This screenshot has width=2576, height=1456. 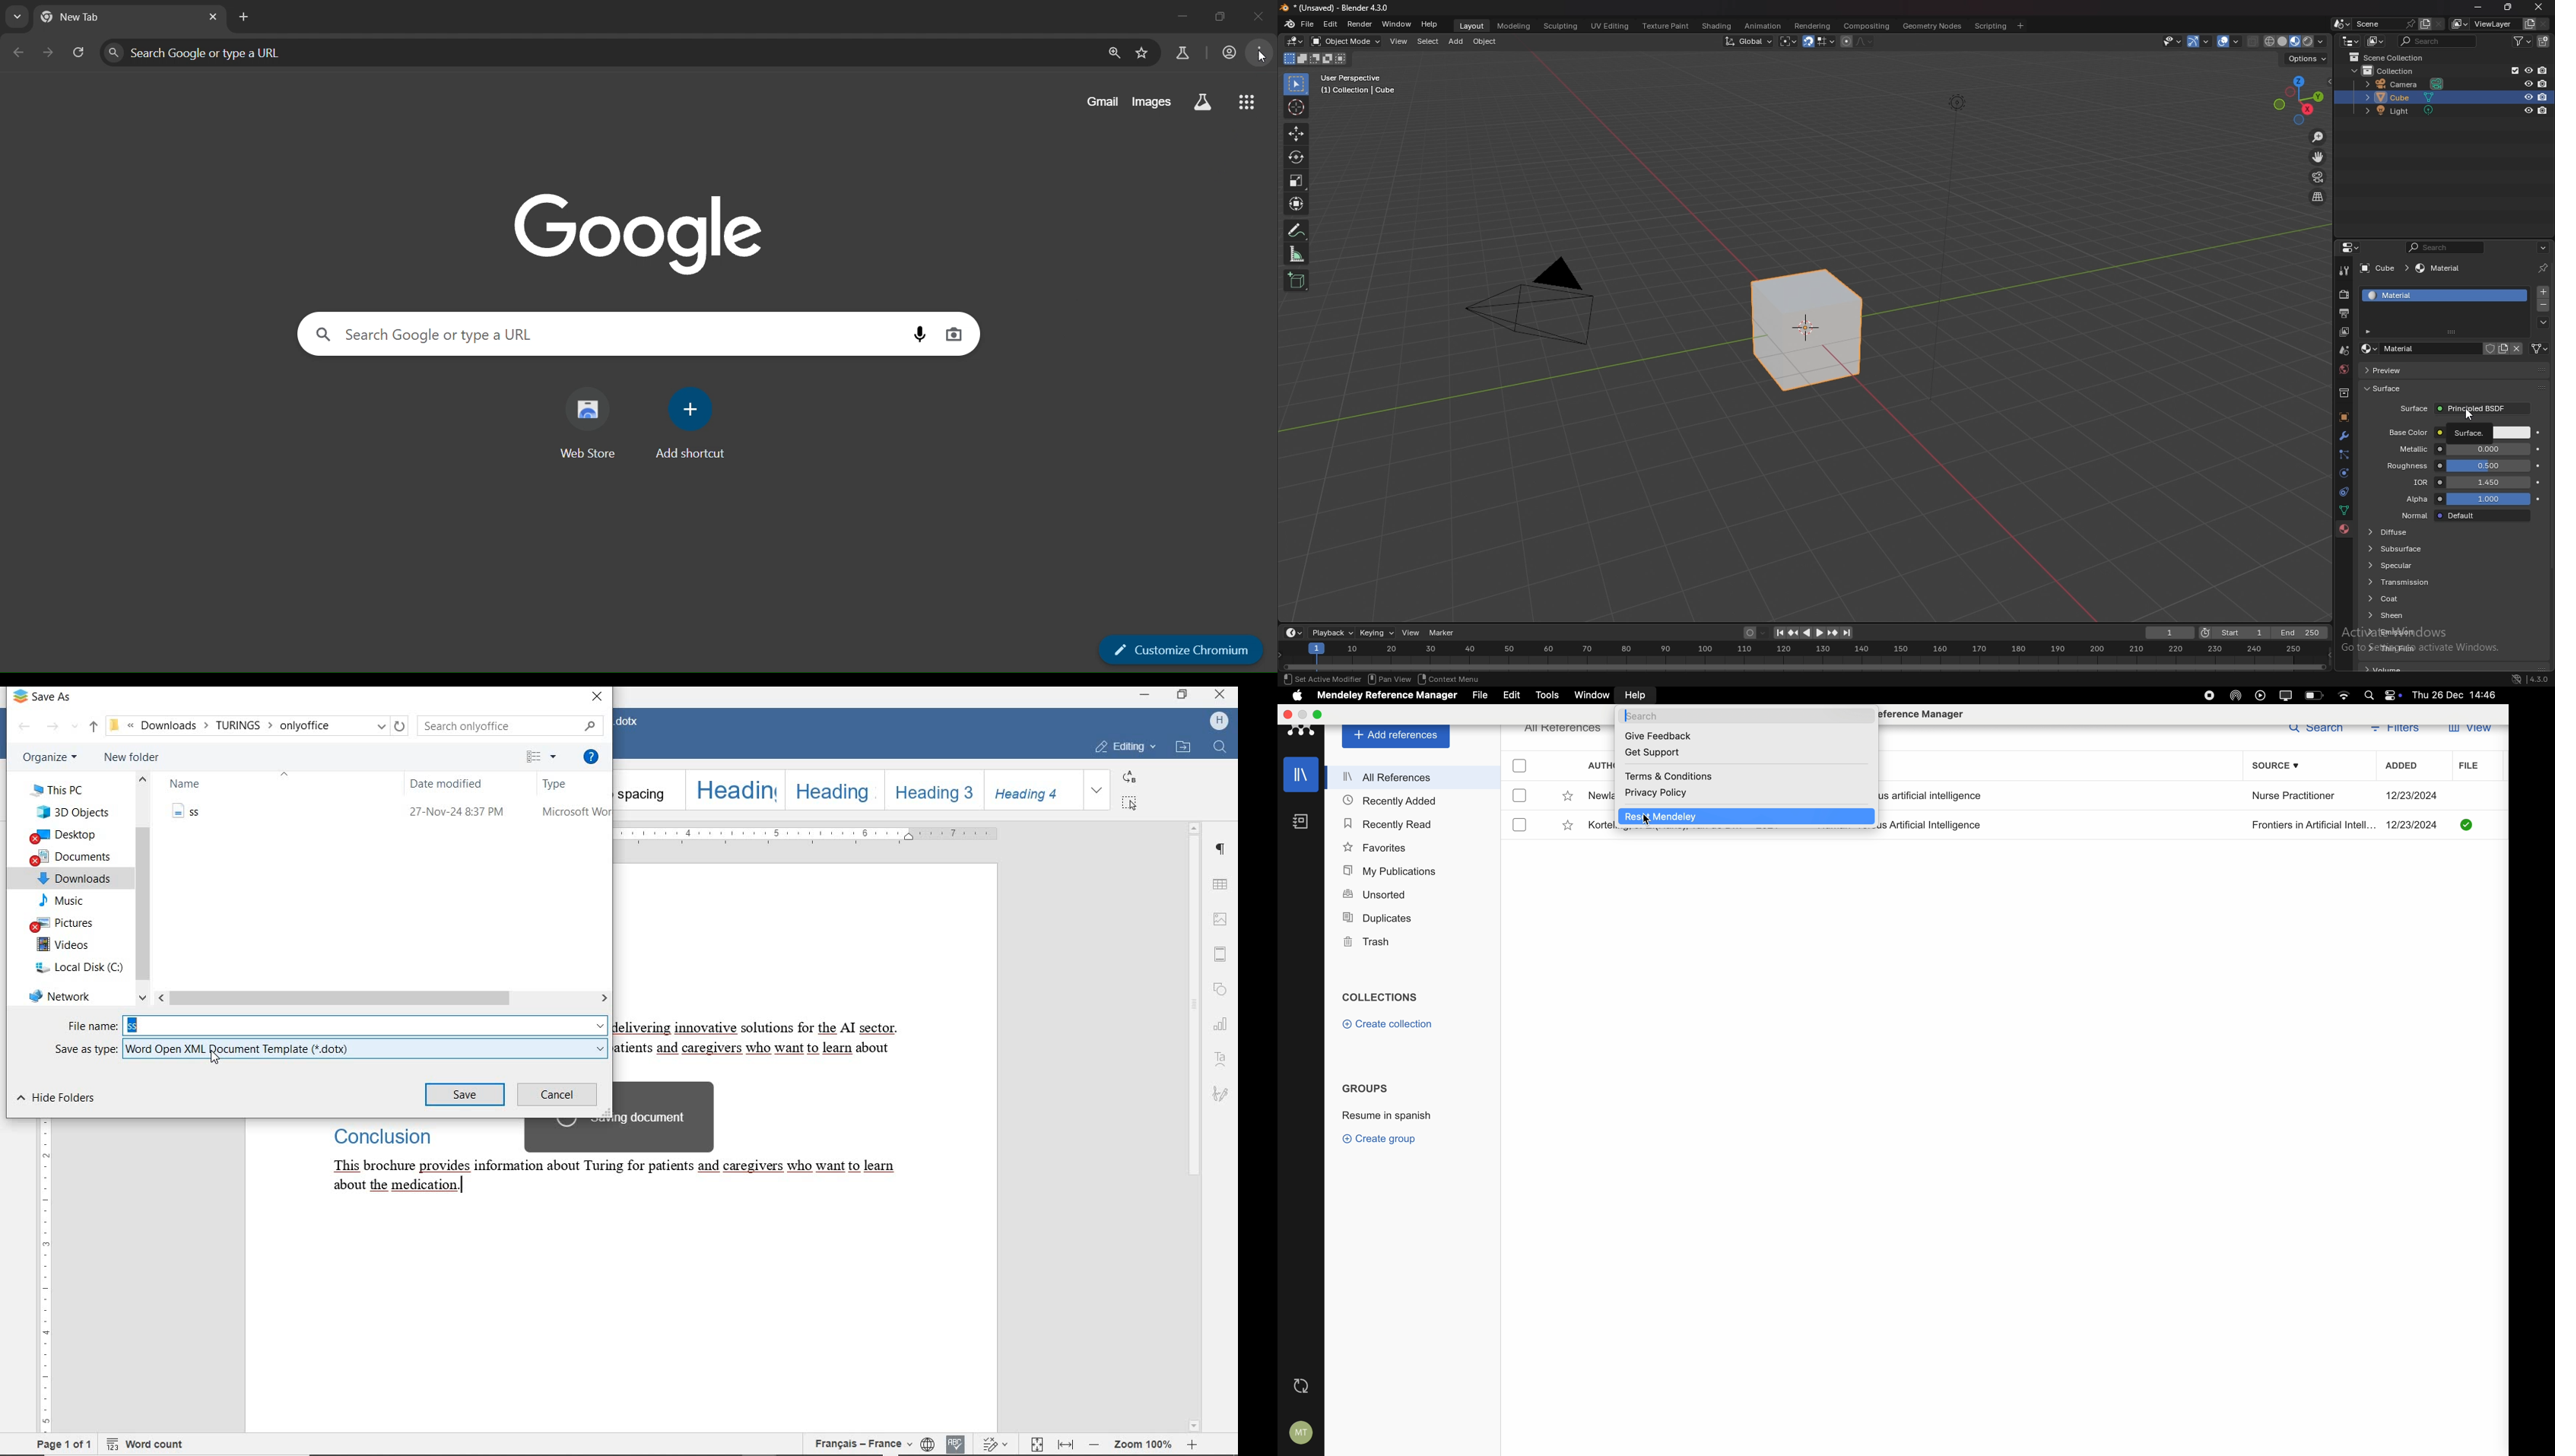 I want to click on VIDEOS, so click(x=64, y=945).